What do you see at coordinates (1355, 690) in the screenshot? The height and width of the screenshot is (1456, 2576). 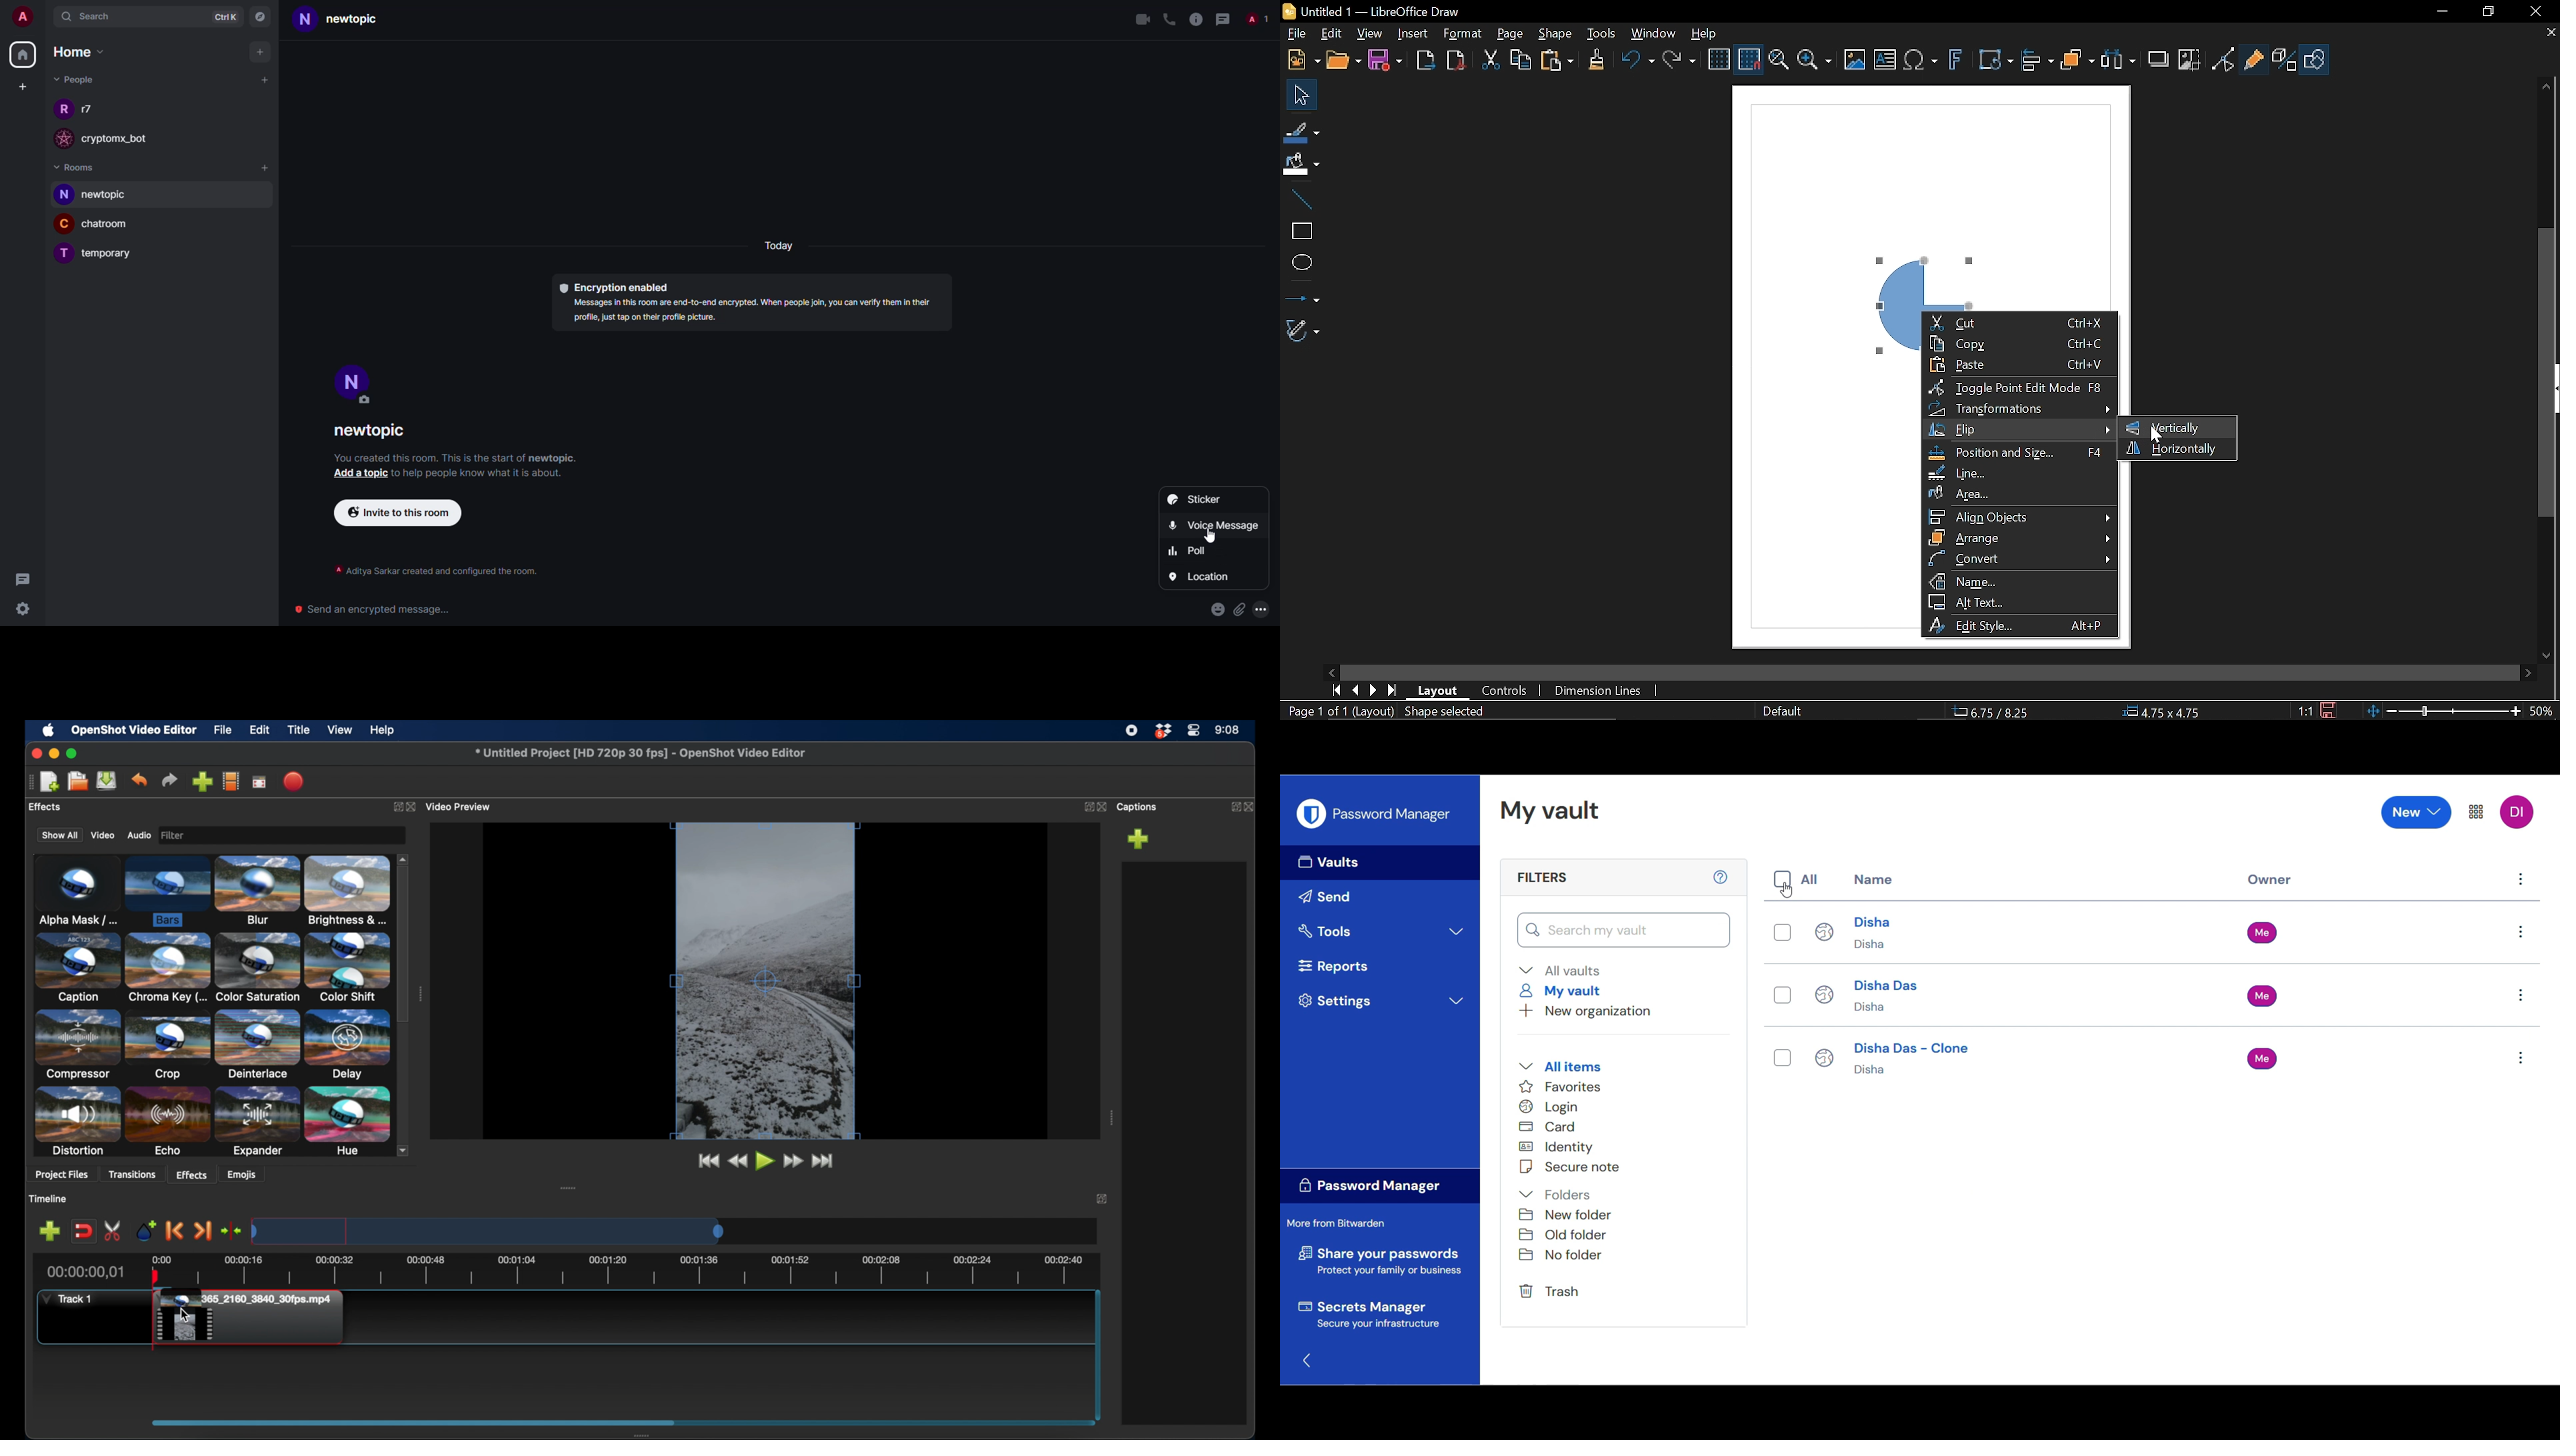 I see `Previous page` at bounding box center [1355, 690].